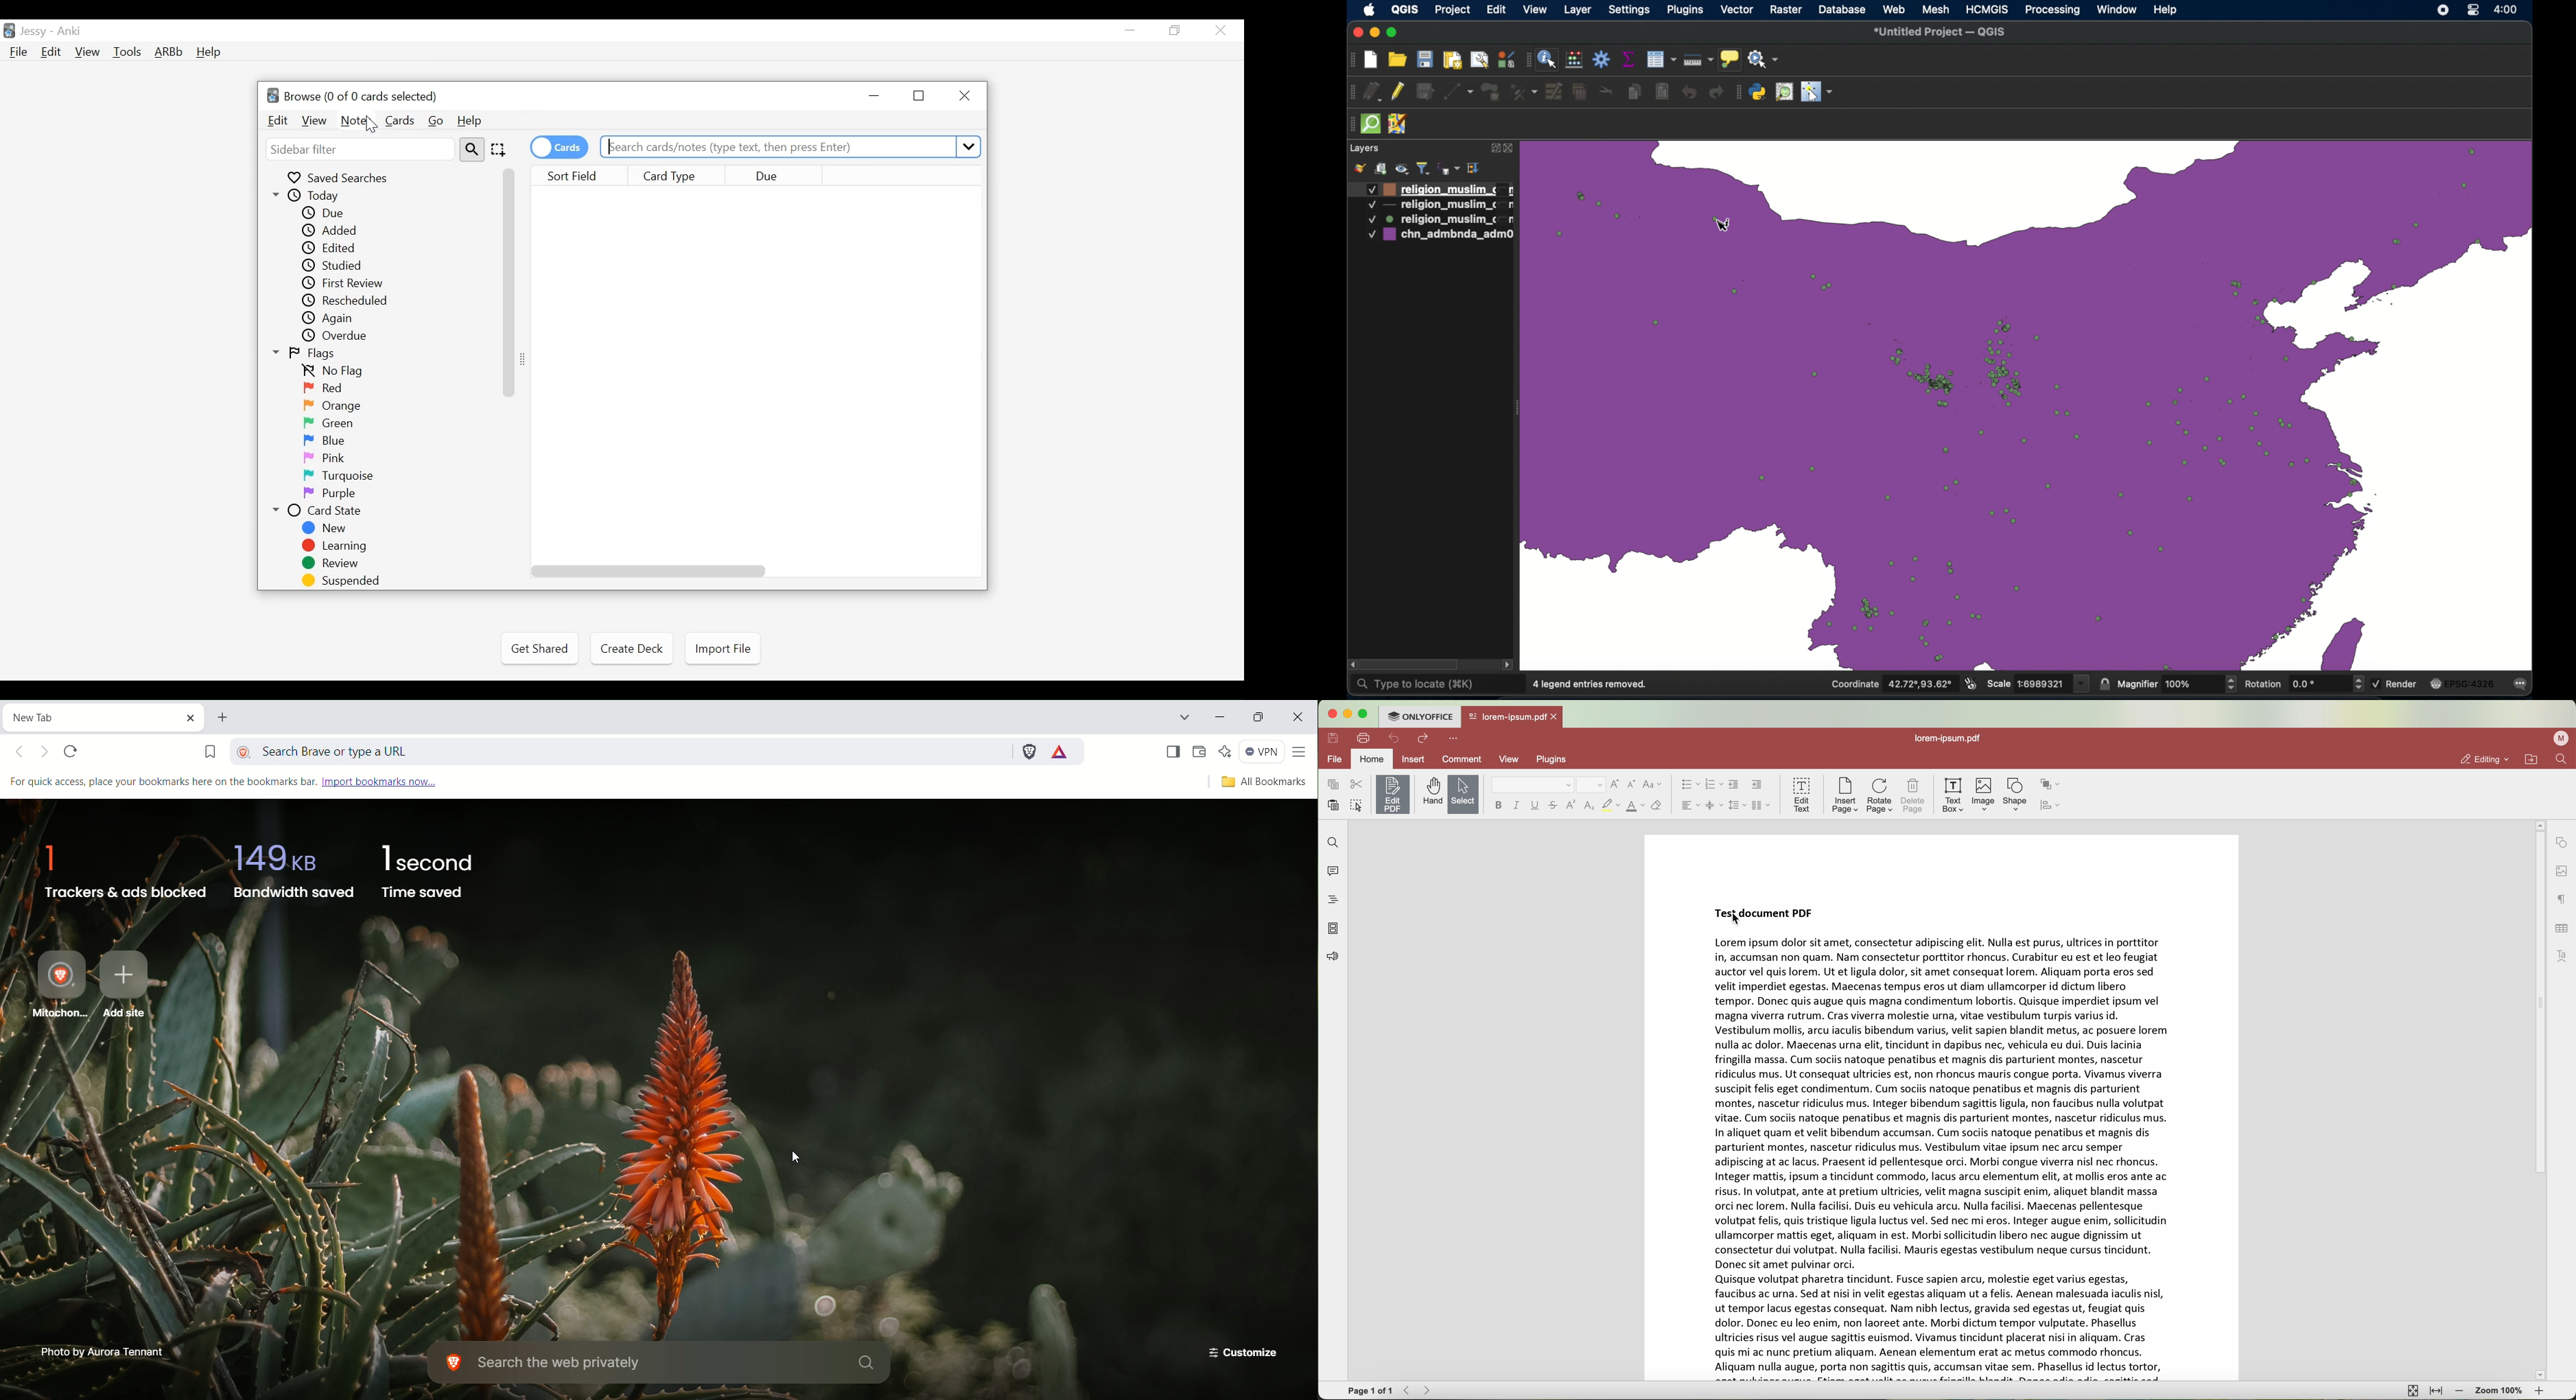 The height and width of the screenshot is (1400, 2576). Describe the element at coordinates (1629, 10) in the screenshot. I see `settings` at that location.